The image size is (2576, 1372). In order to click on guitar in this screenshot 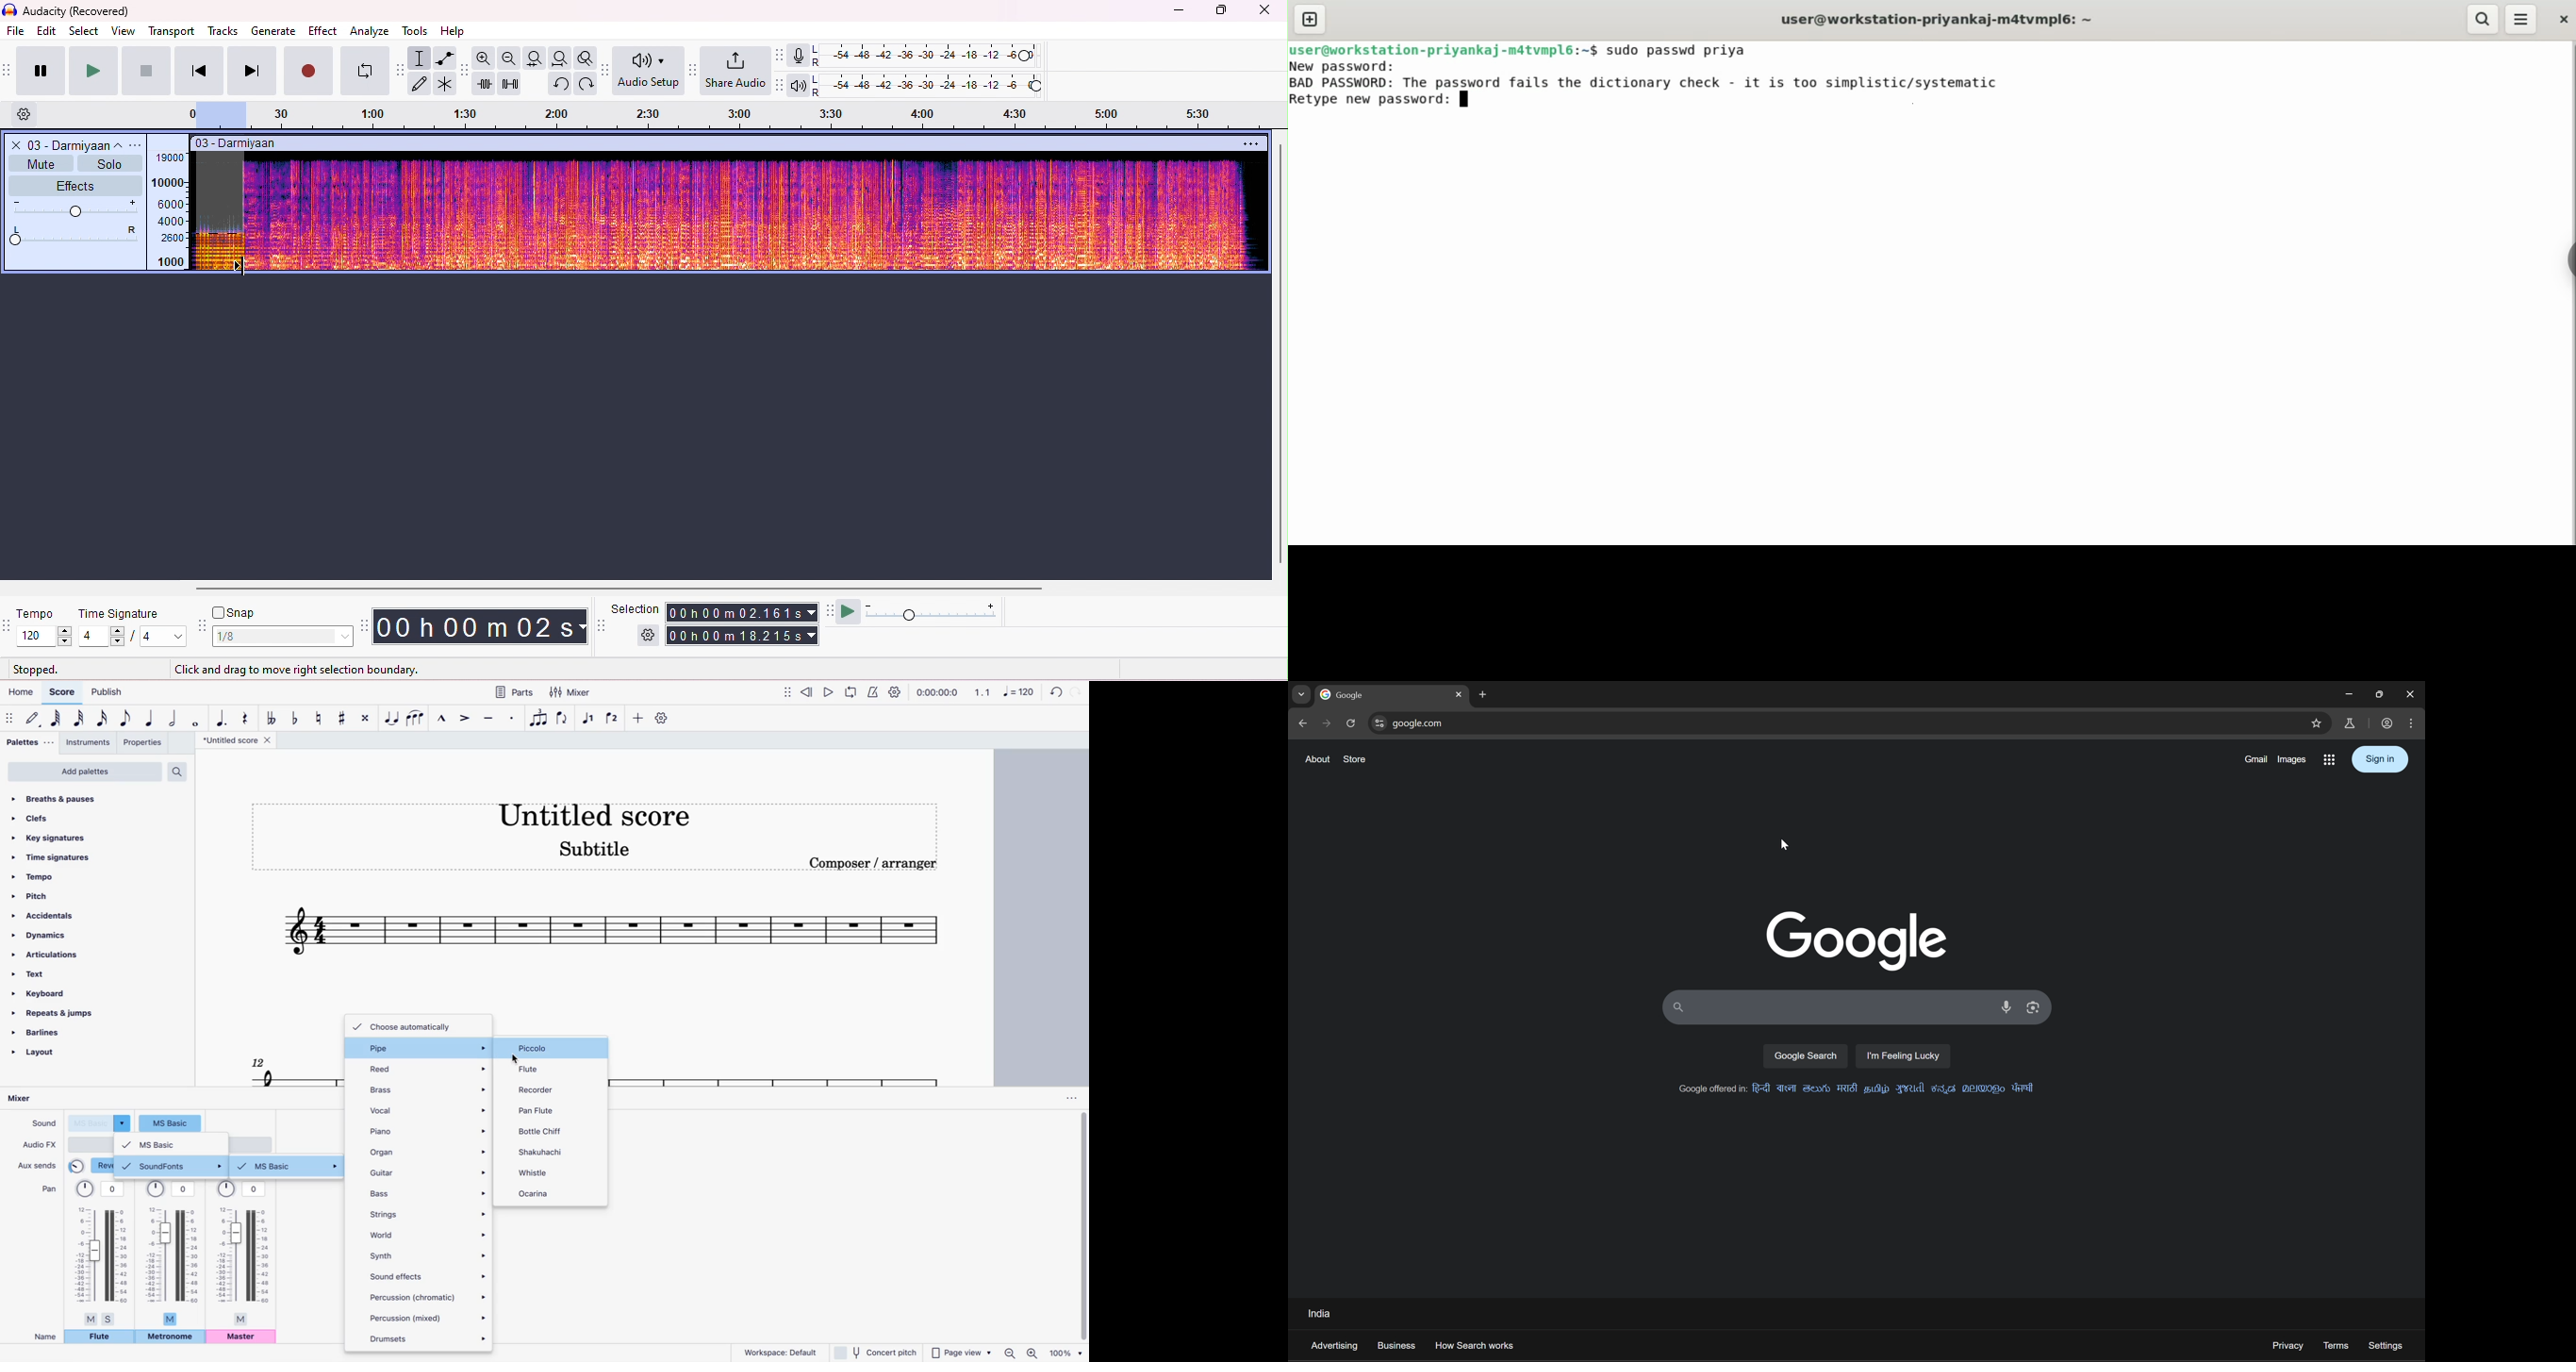, I will do `click(427, 1173)`.